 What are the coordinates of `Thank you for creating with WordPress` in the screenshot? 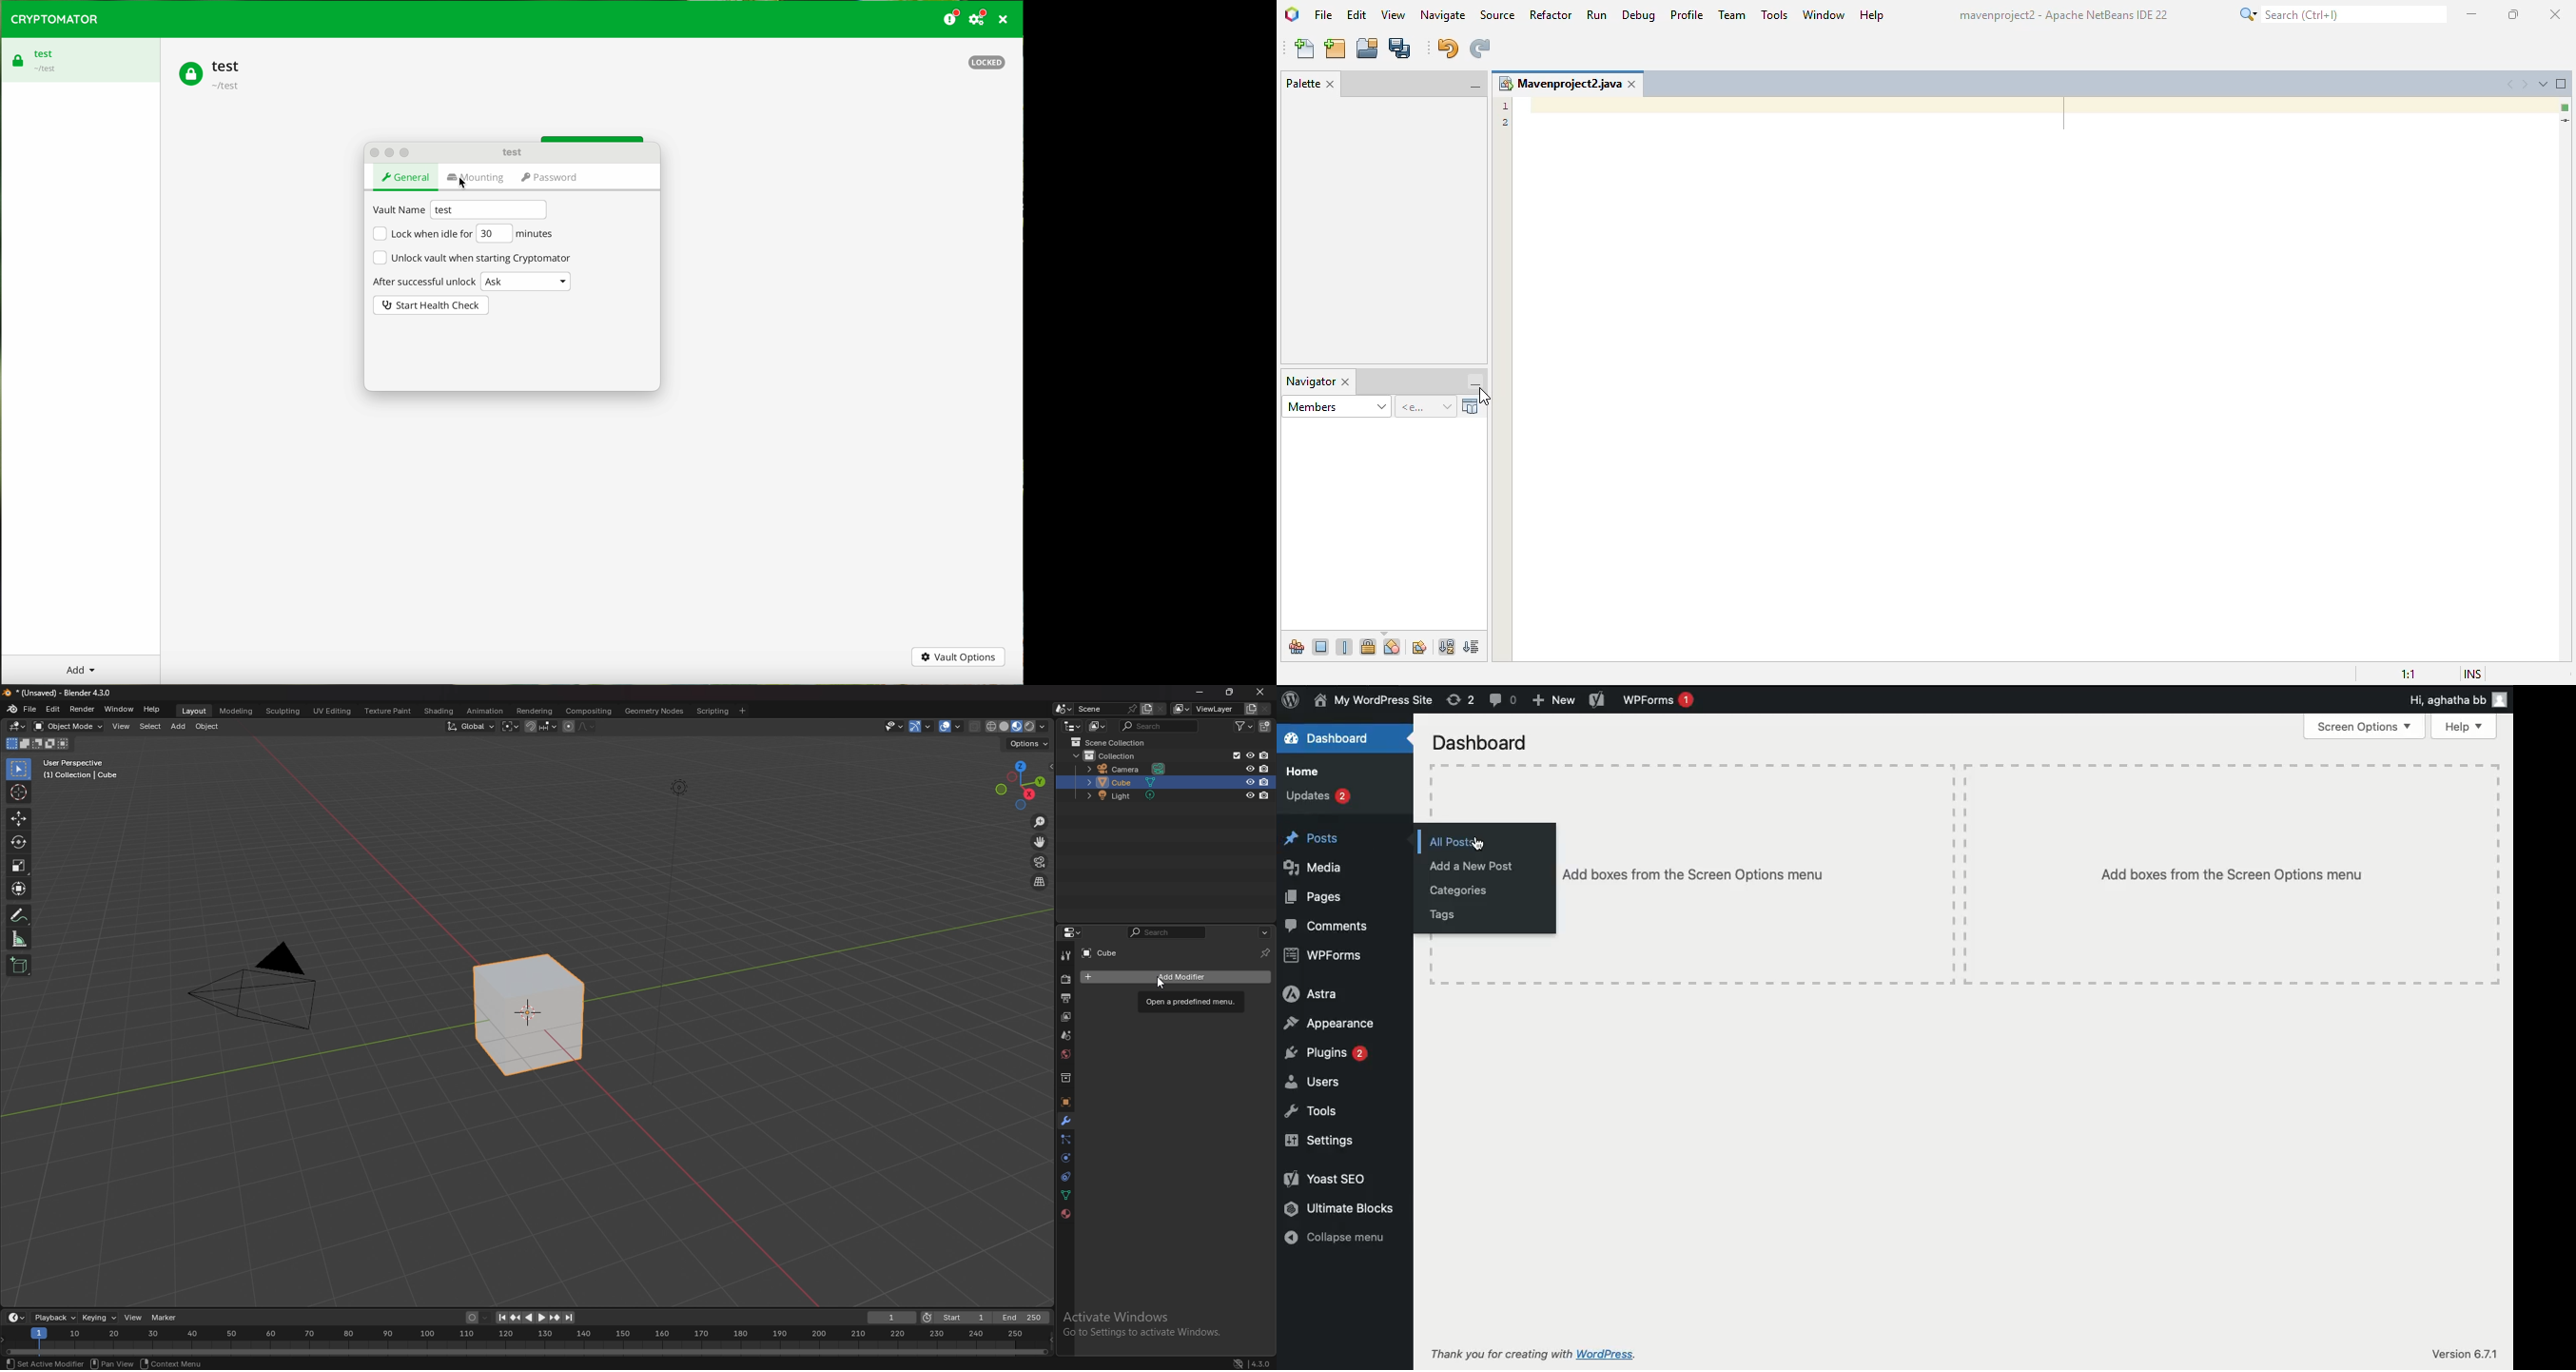 It's located at (1501, 1354).